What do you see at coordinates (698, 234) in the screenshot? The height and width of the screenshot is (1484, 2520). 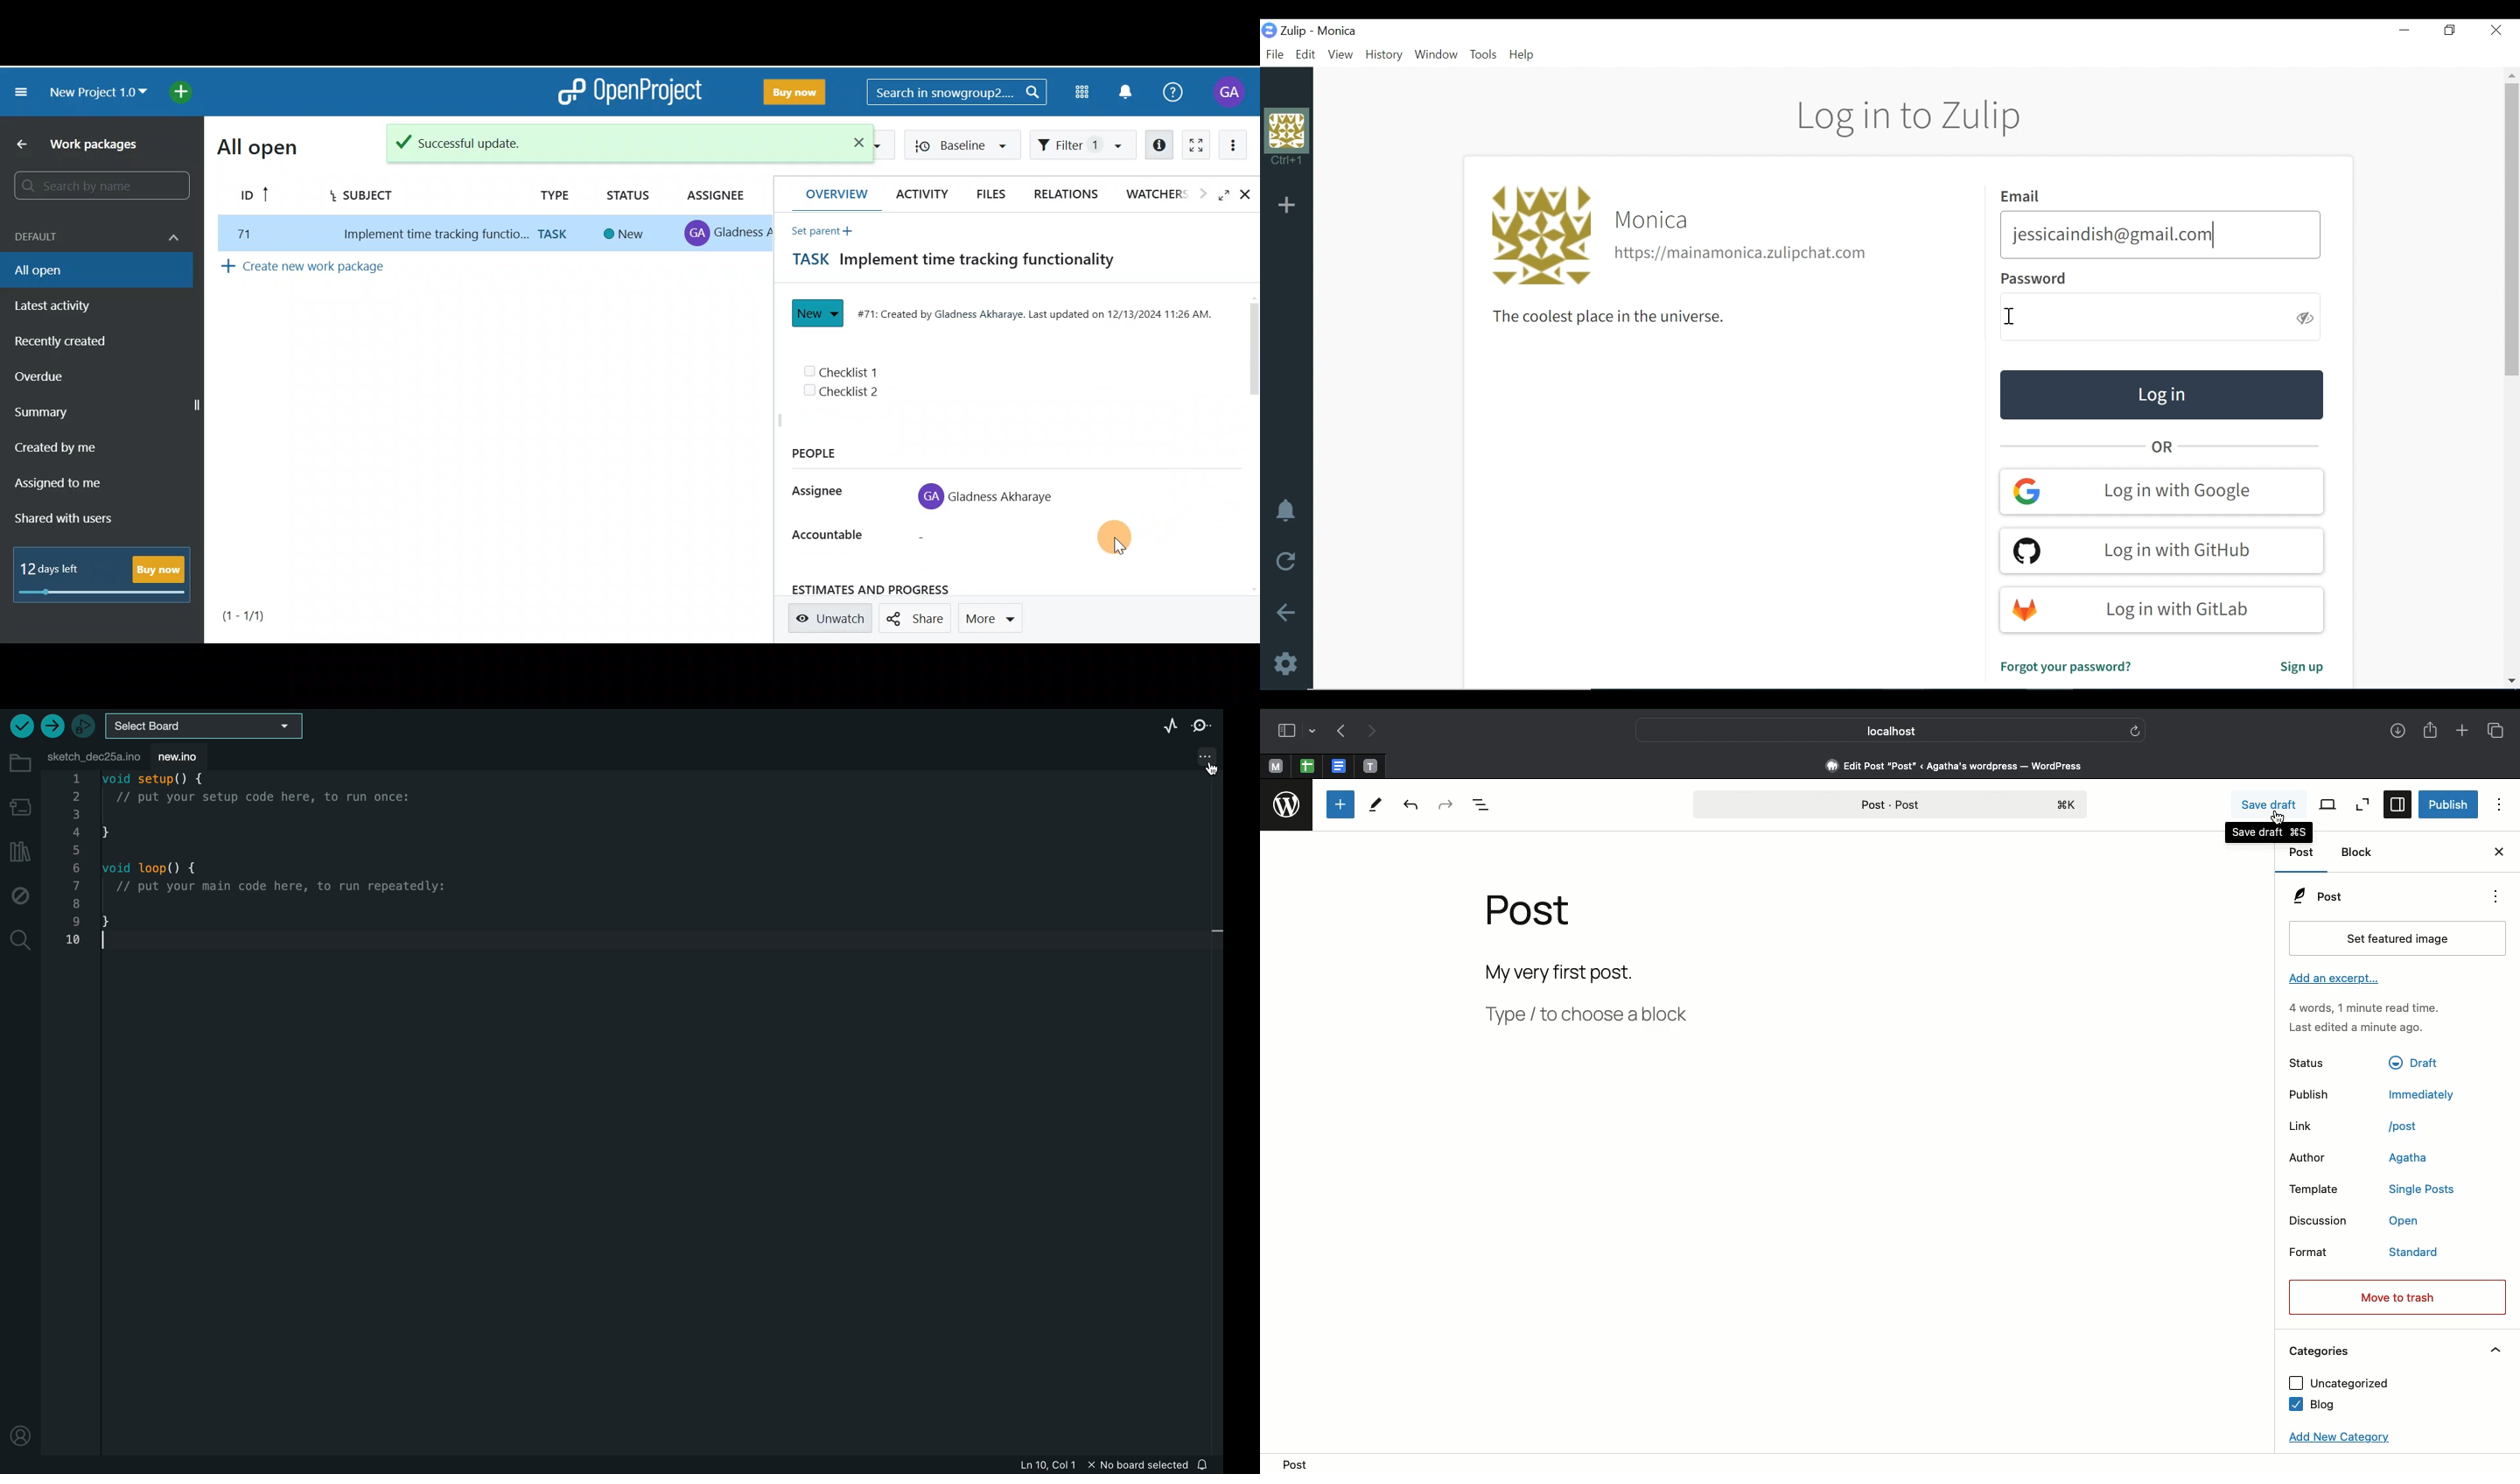 I see `profile icon` at bounding box center [698, 234].